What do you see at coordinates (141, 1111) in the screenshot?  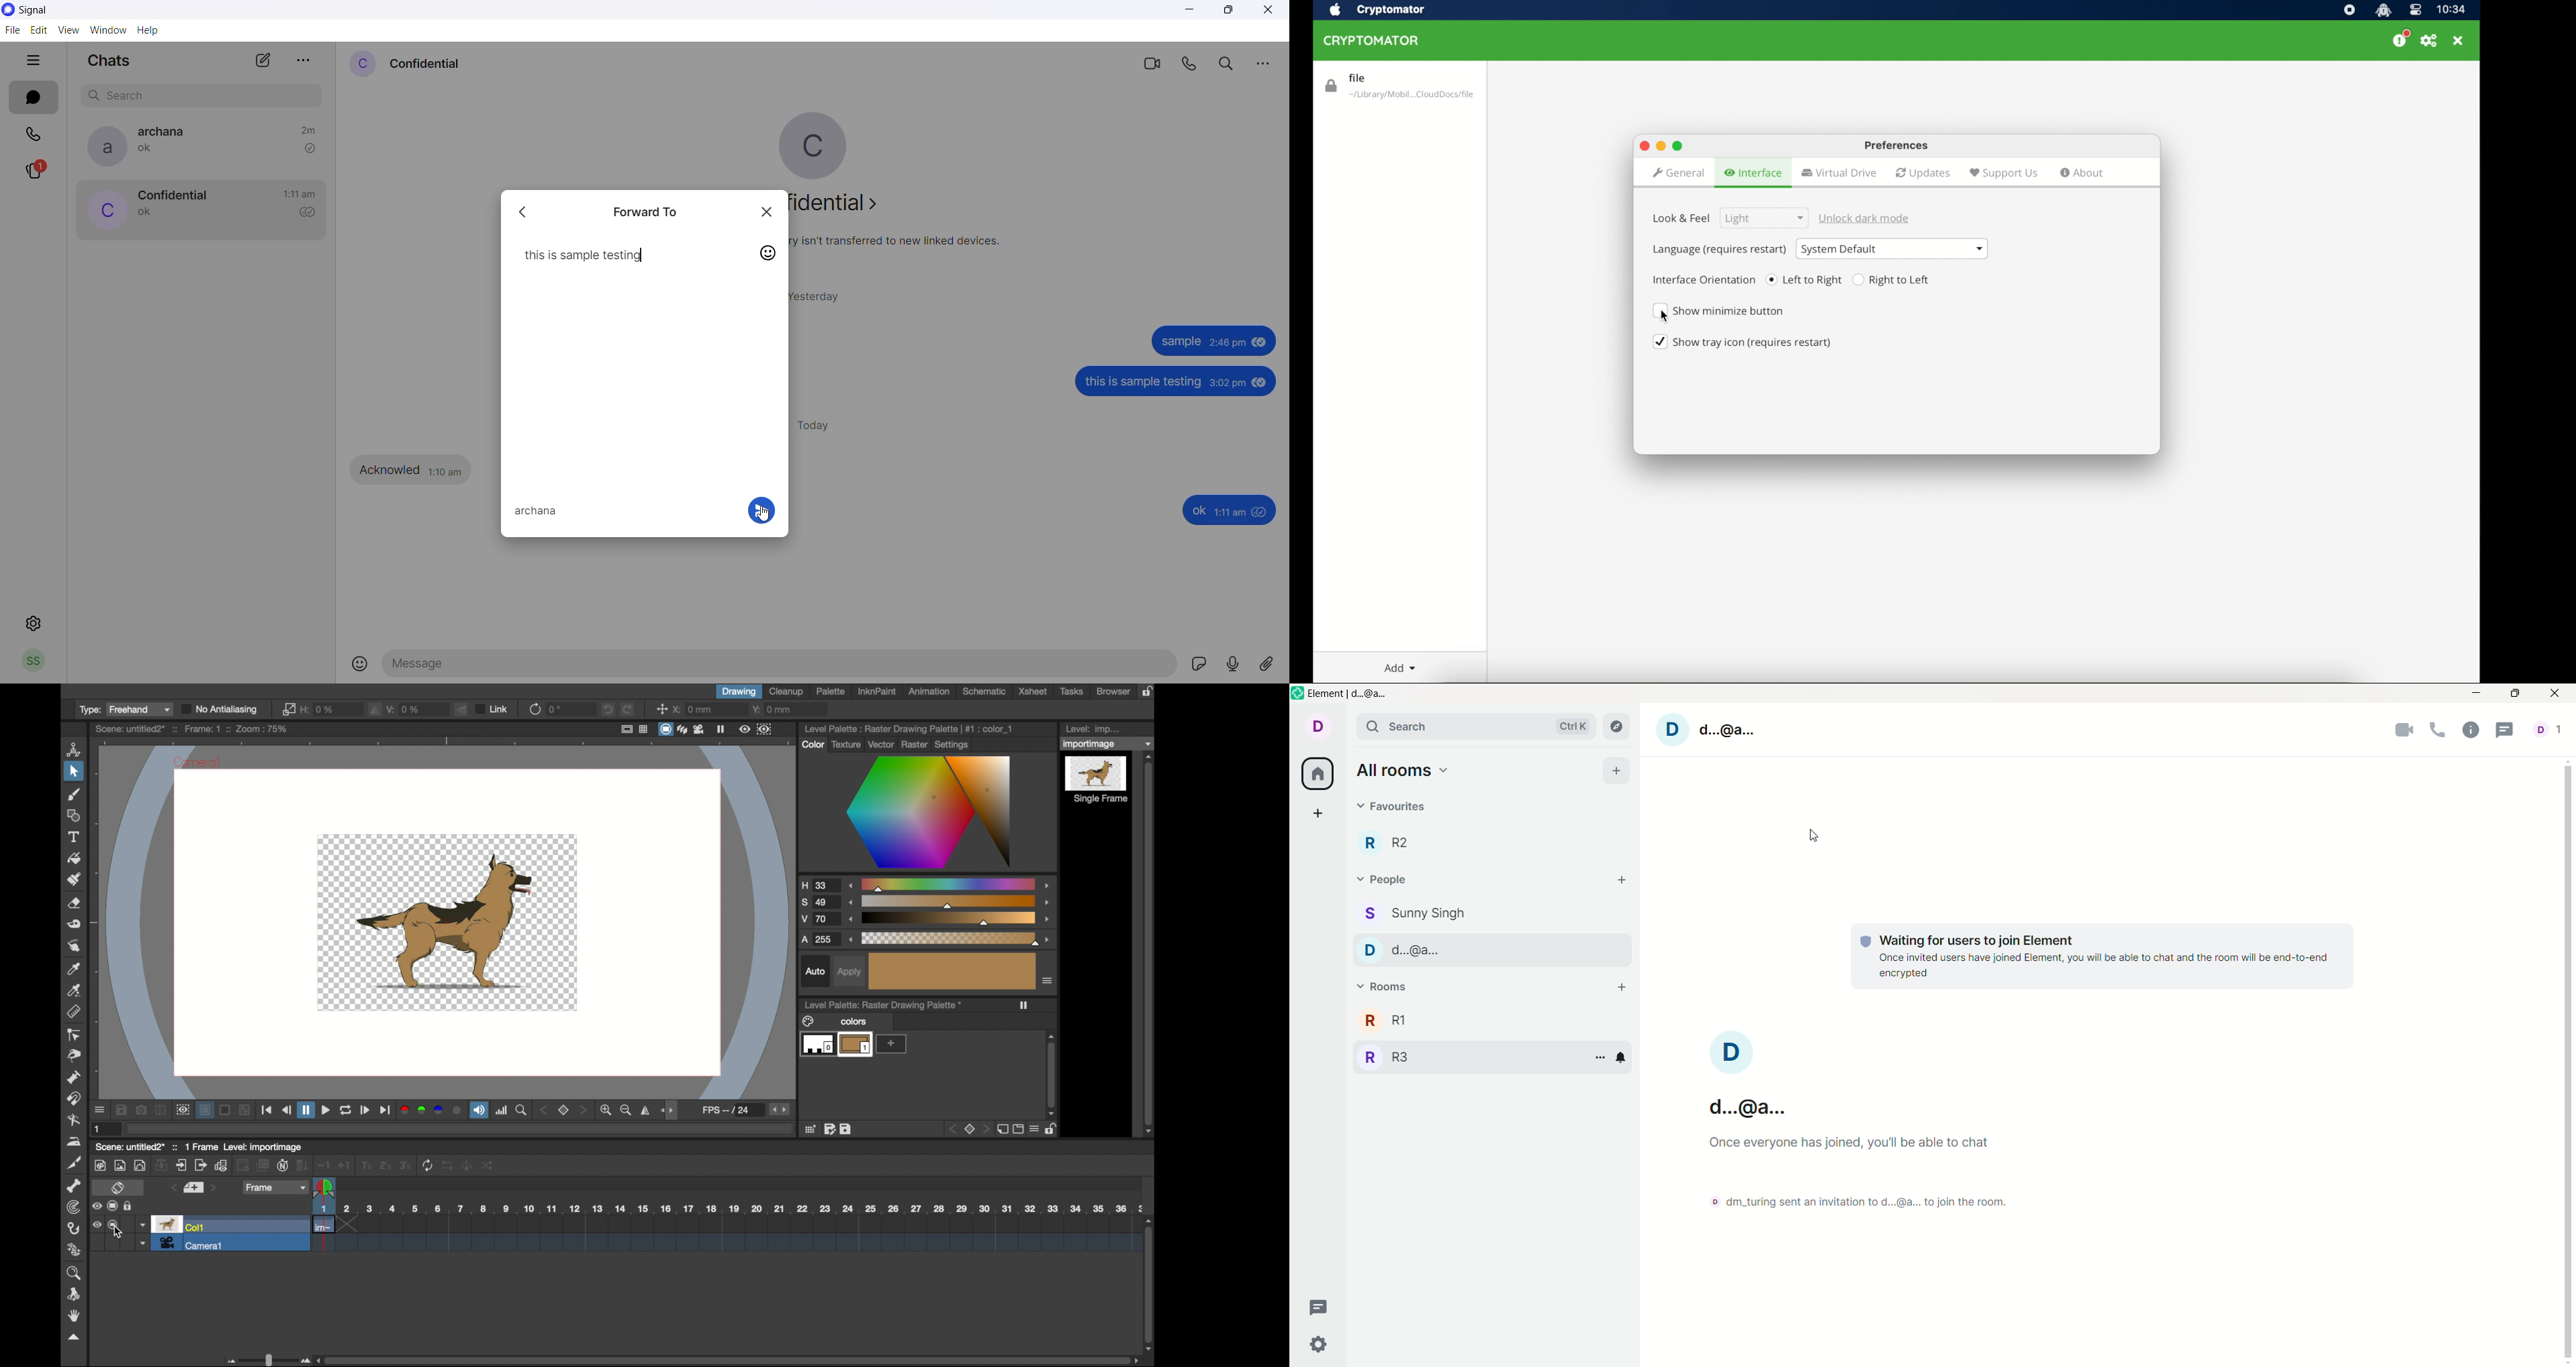 I see `snapshot` at bounding box center [141, 1111].